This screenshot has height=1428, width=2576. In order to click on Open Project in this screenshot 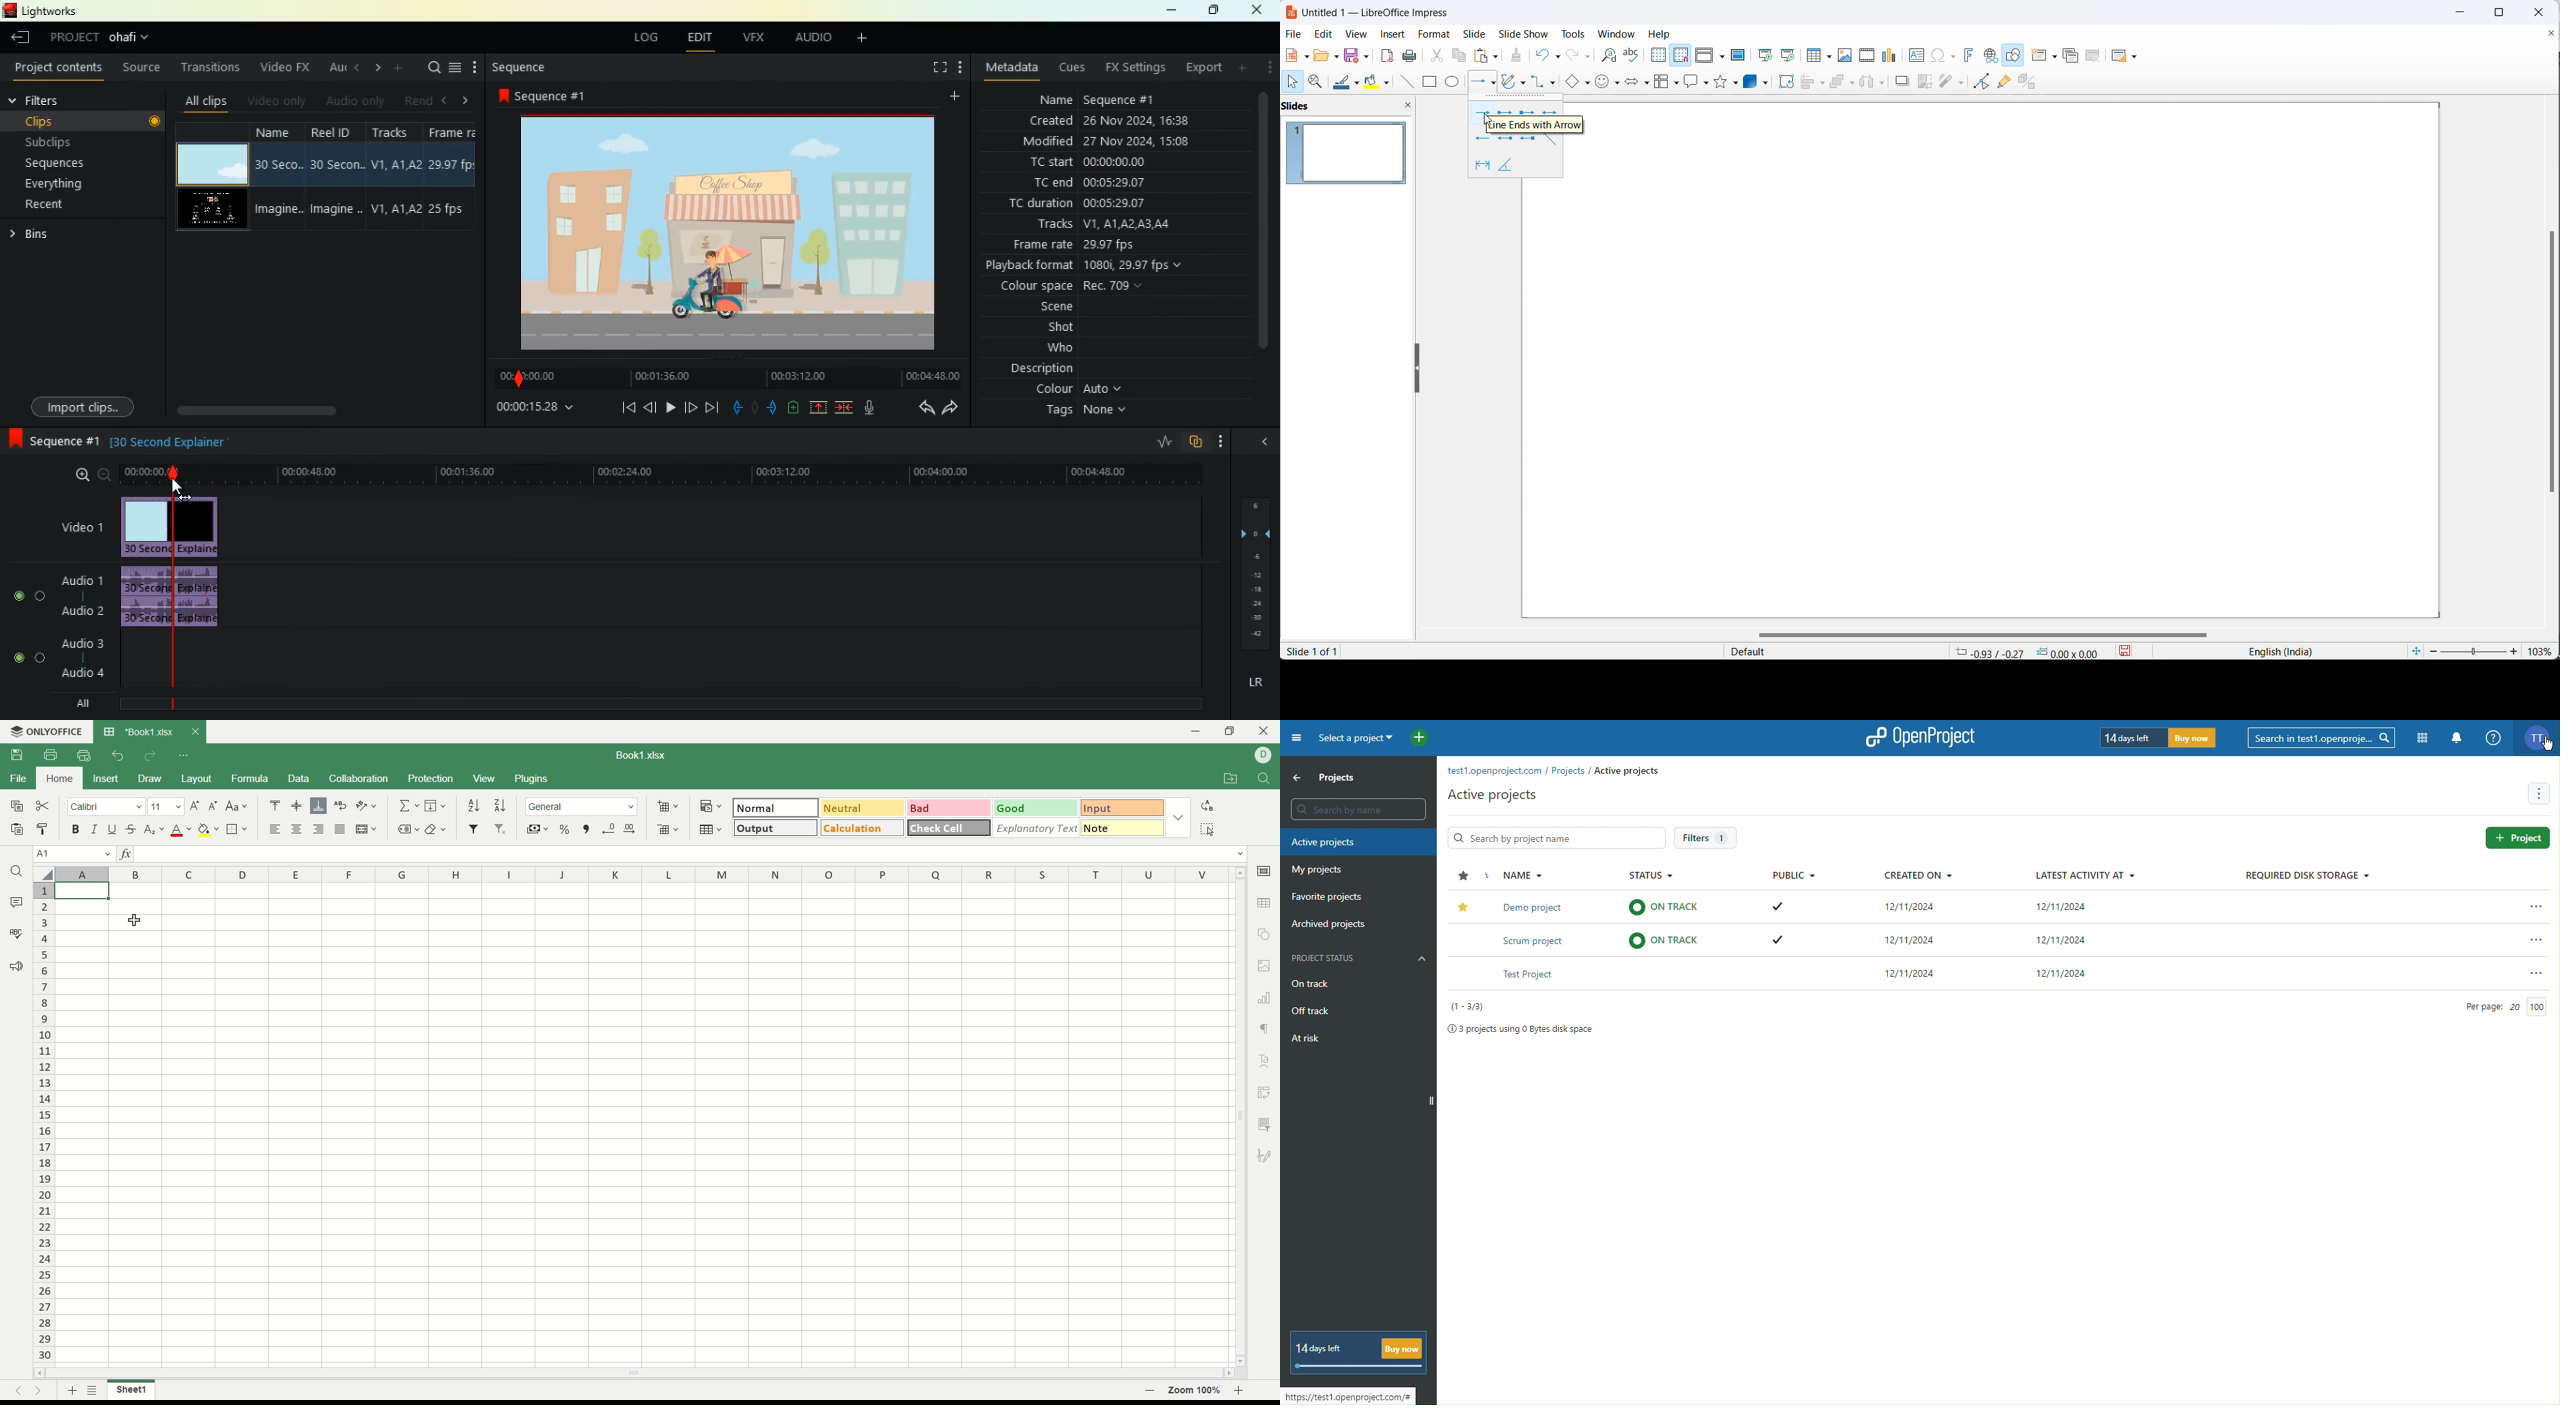, I will do `click(1921, 738)`.